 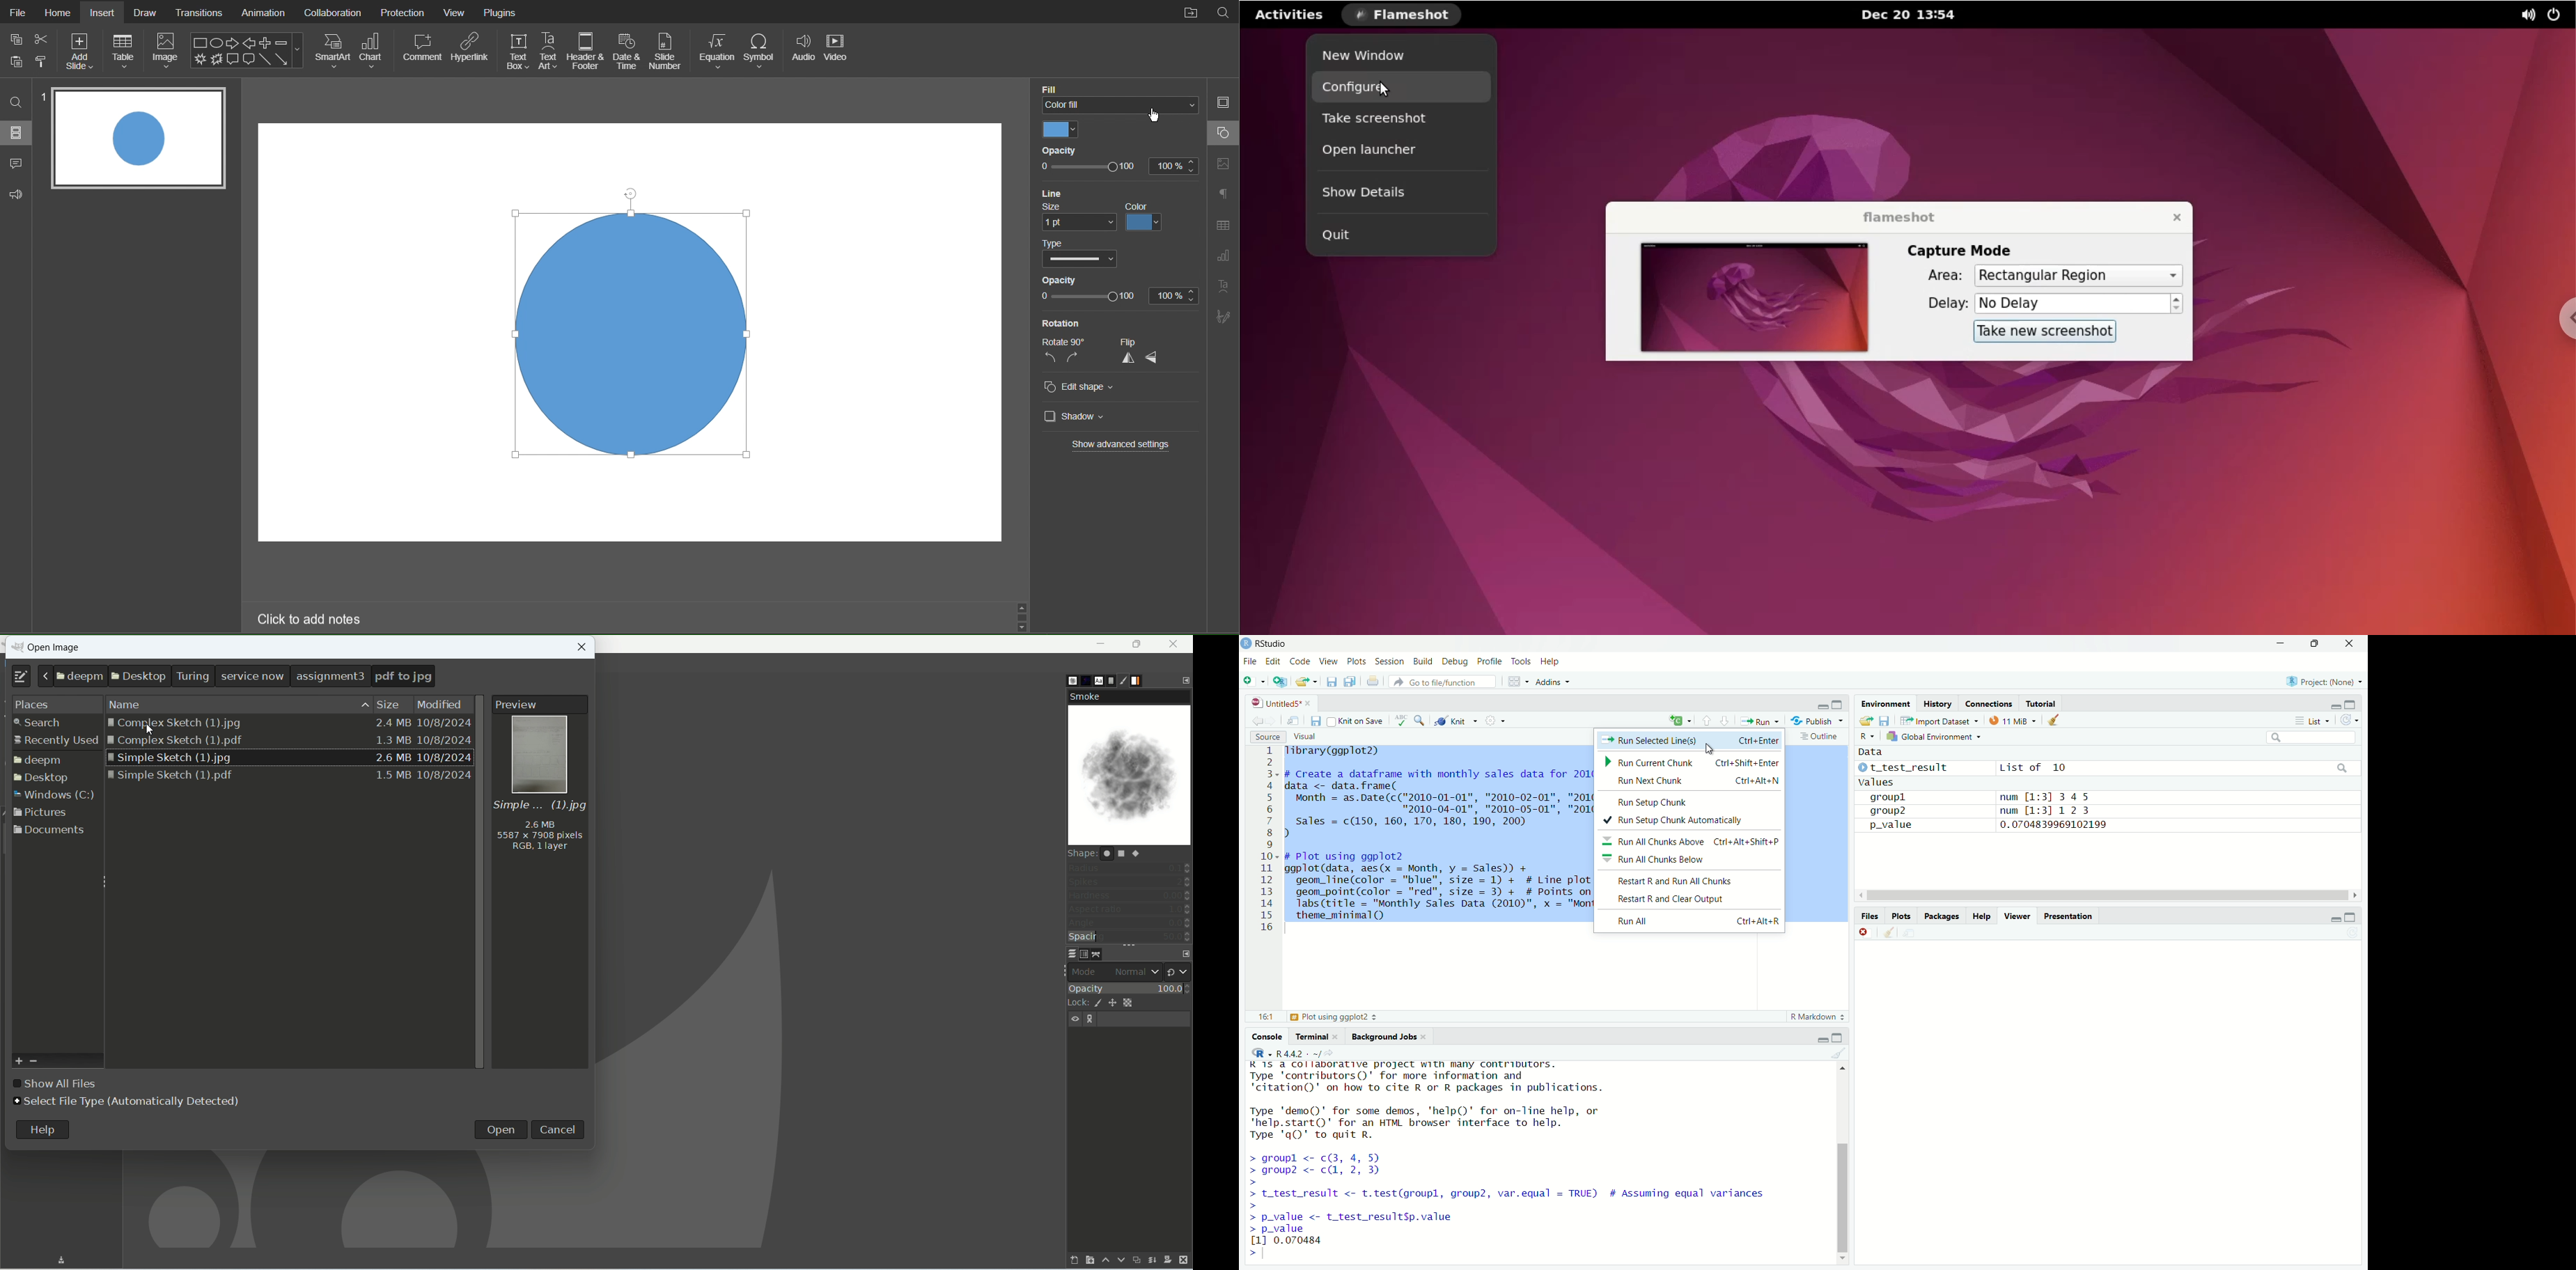 What do you see at coordinates (1268, 643) in the screenshot?
I see `RStudio` at bounding box center [1268, 643].